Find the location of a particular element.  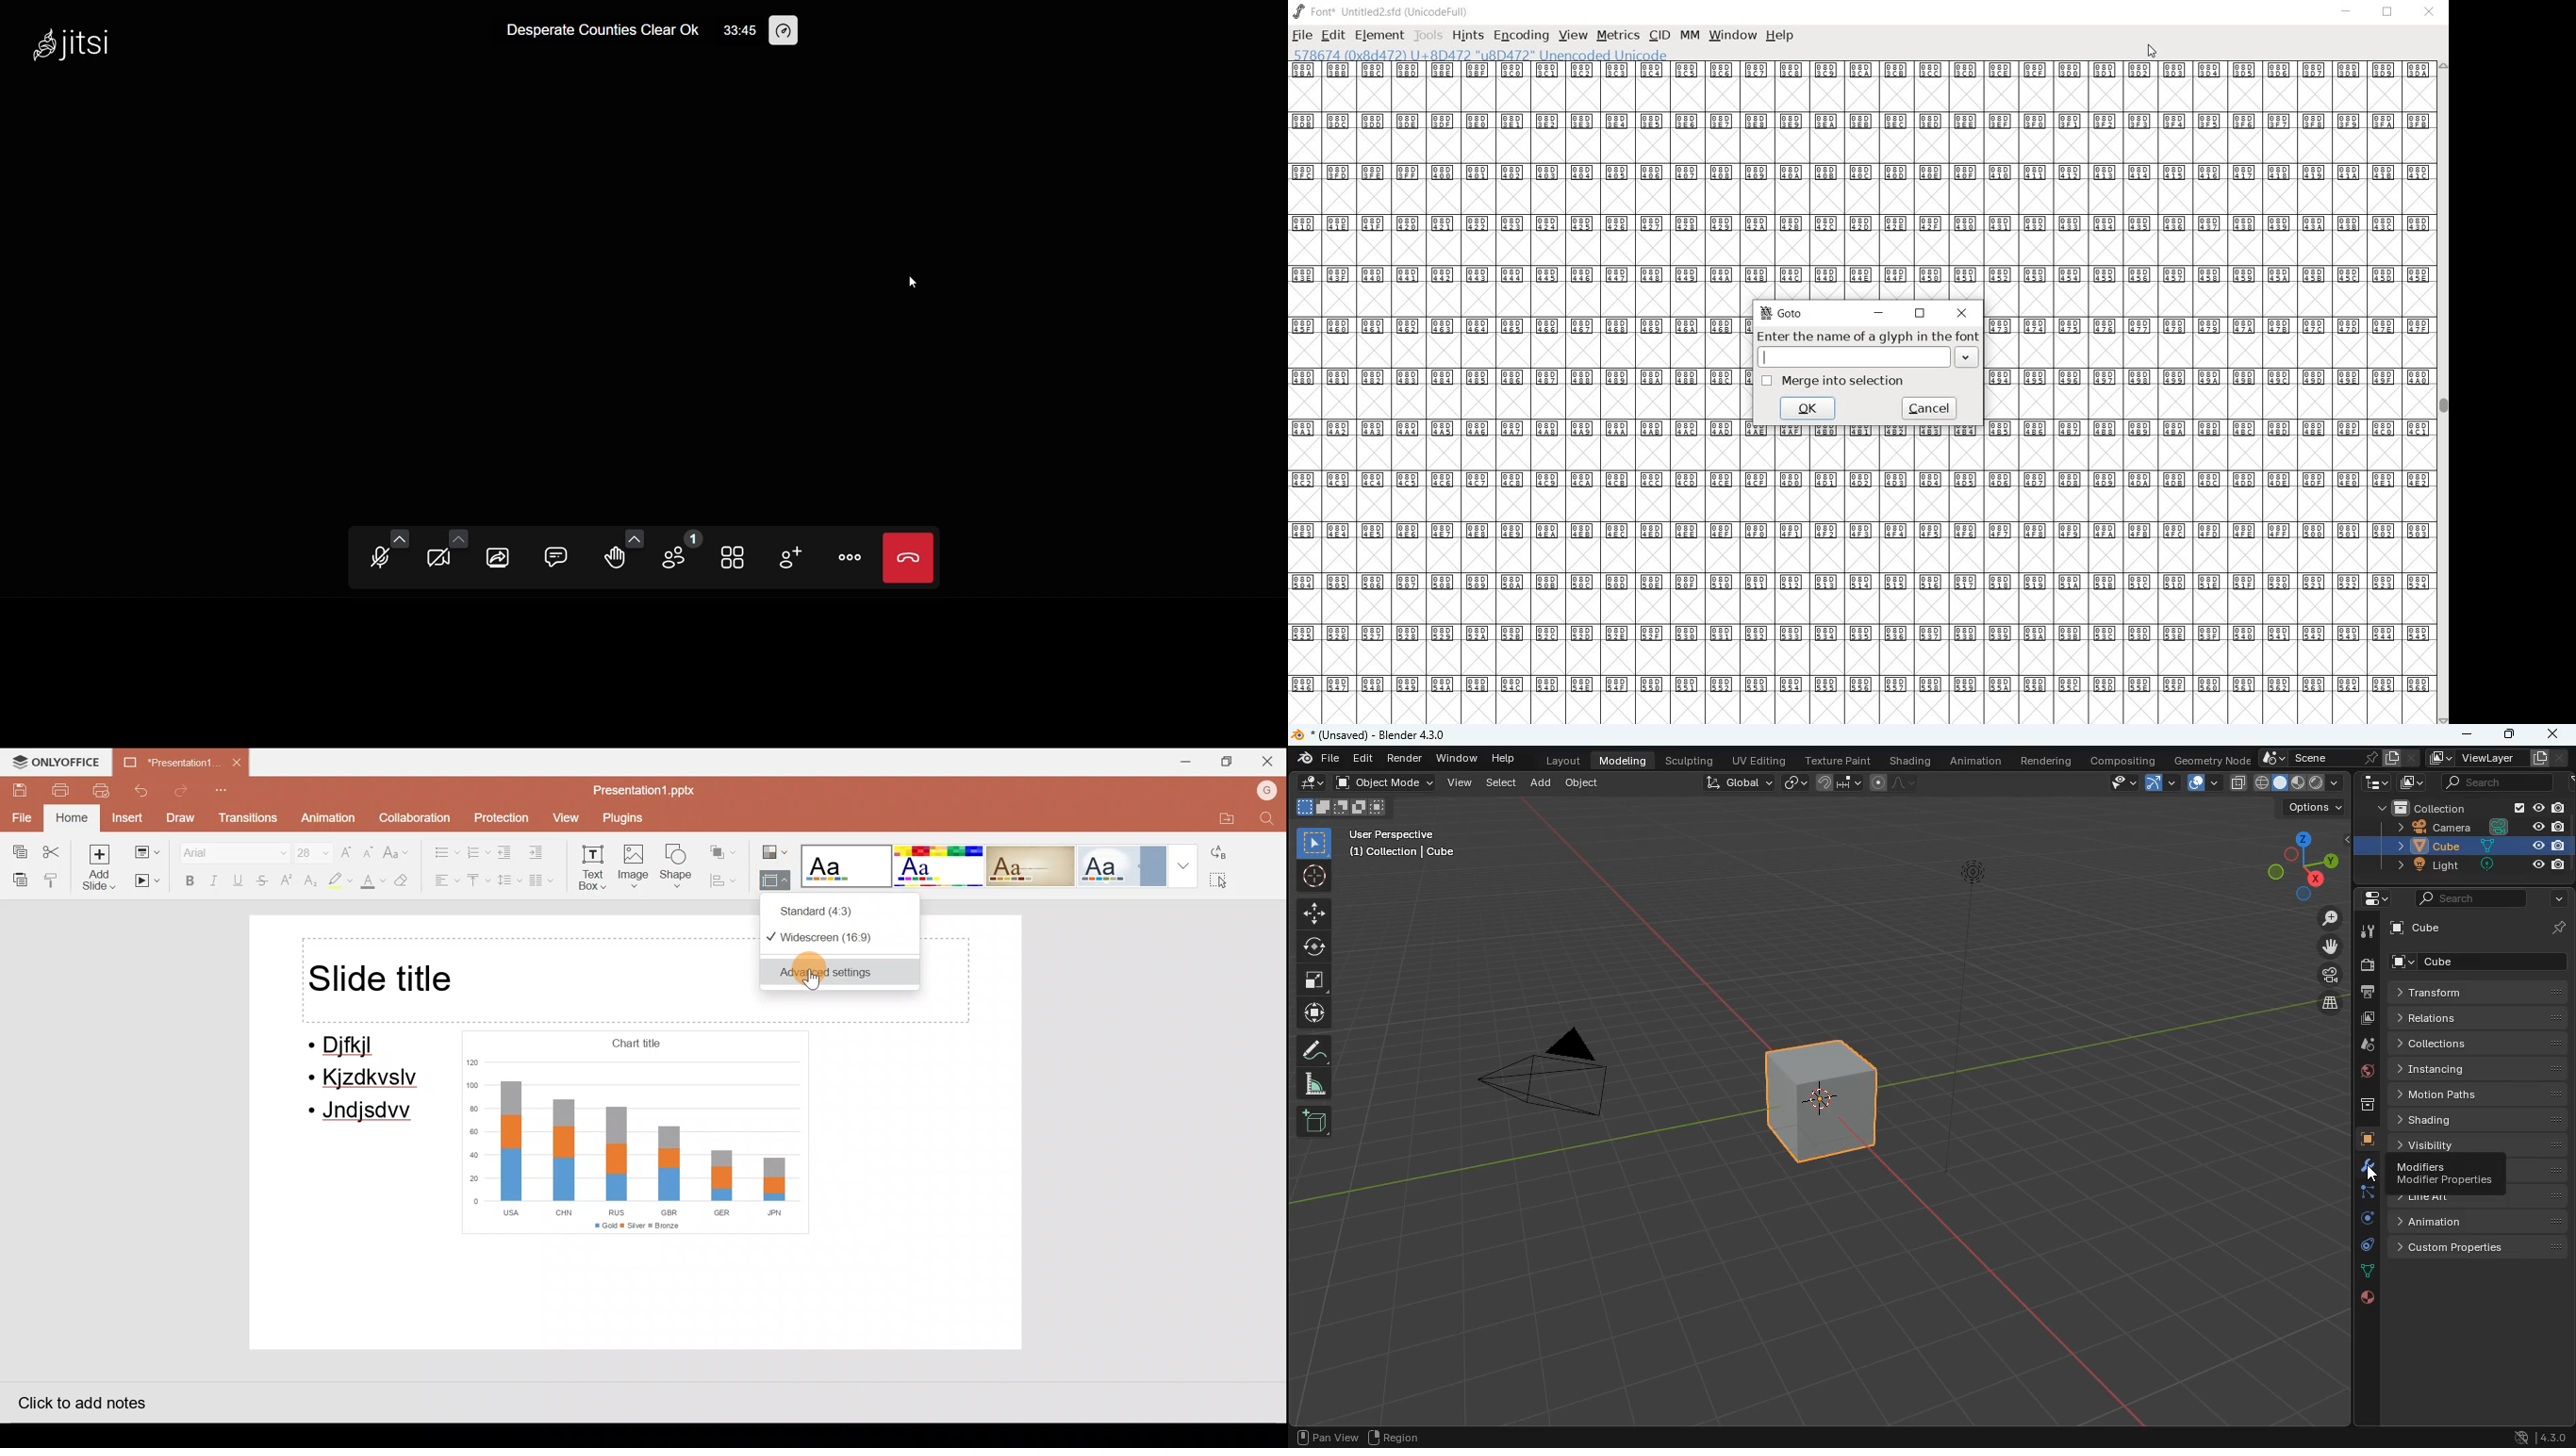

more audio setting is located at coordinates (402, 538).